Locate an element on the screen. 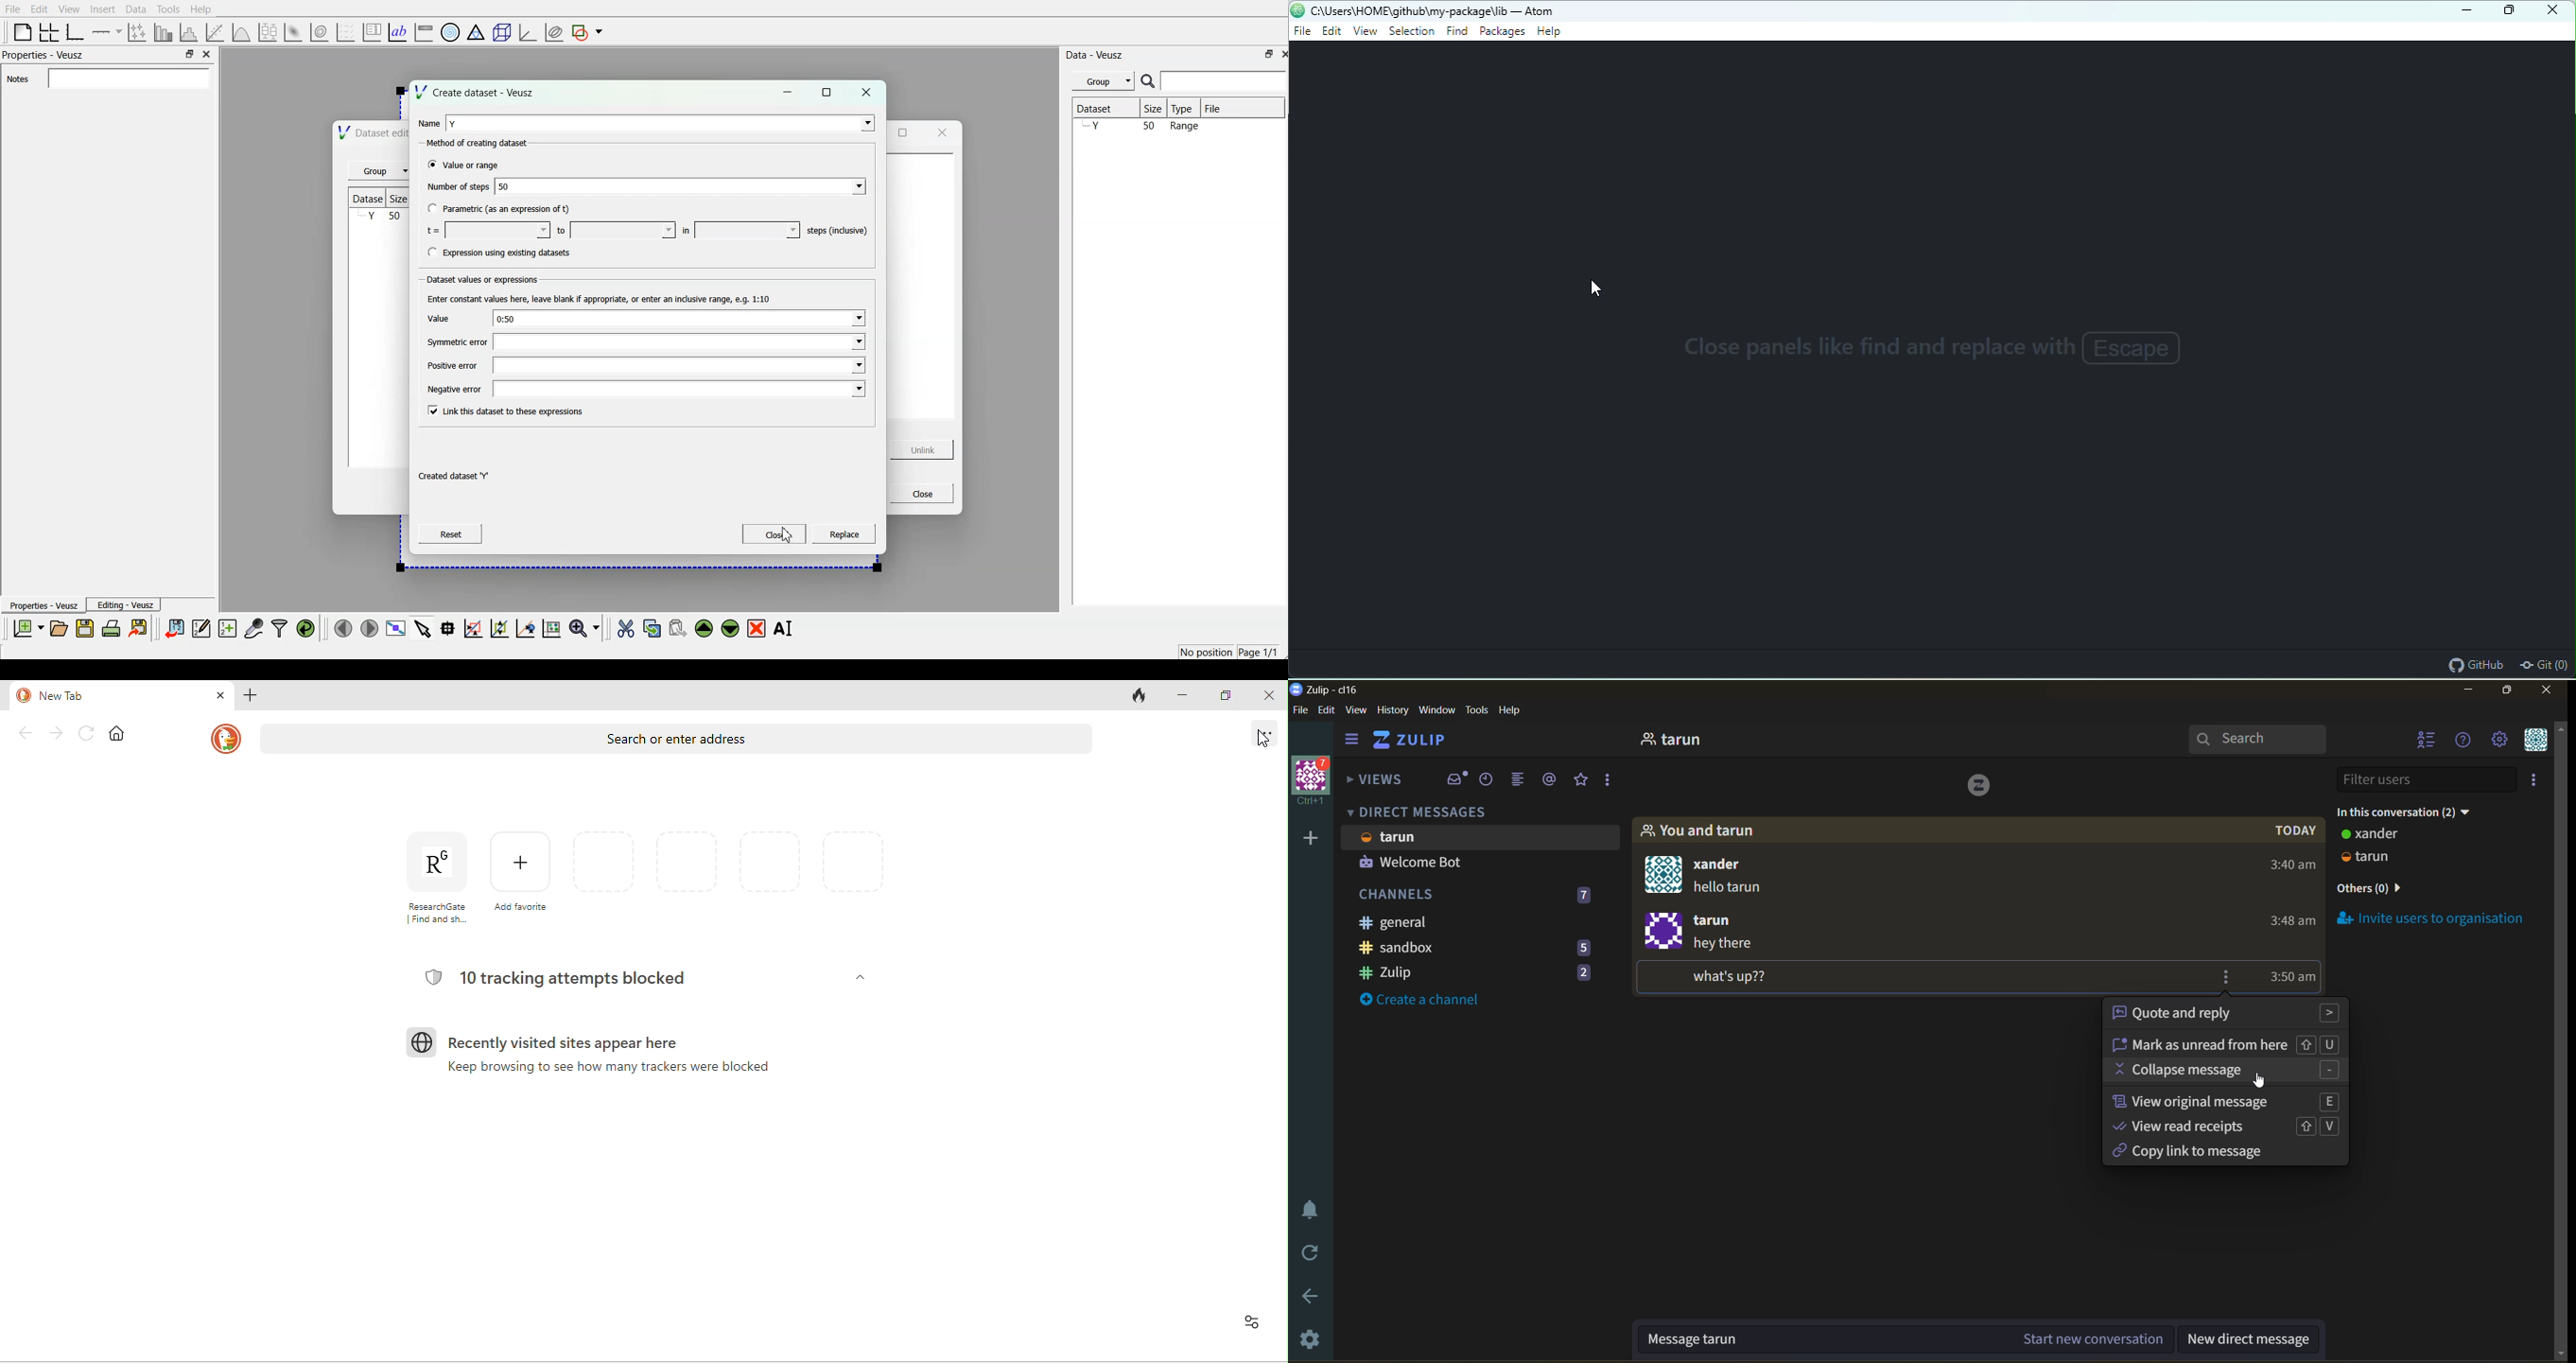 Image resolution: width=2576 pixels, height=1372 pixels. duck duck go logo is located at coordinates (21, 694).